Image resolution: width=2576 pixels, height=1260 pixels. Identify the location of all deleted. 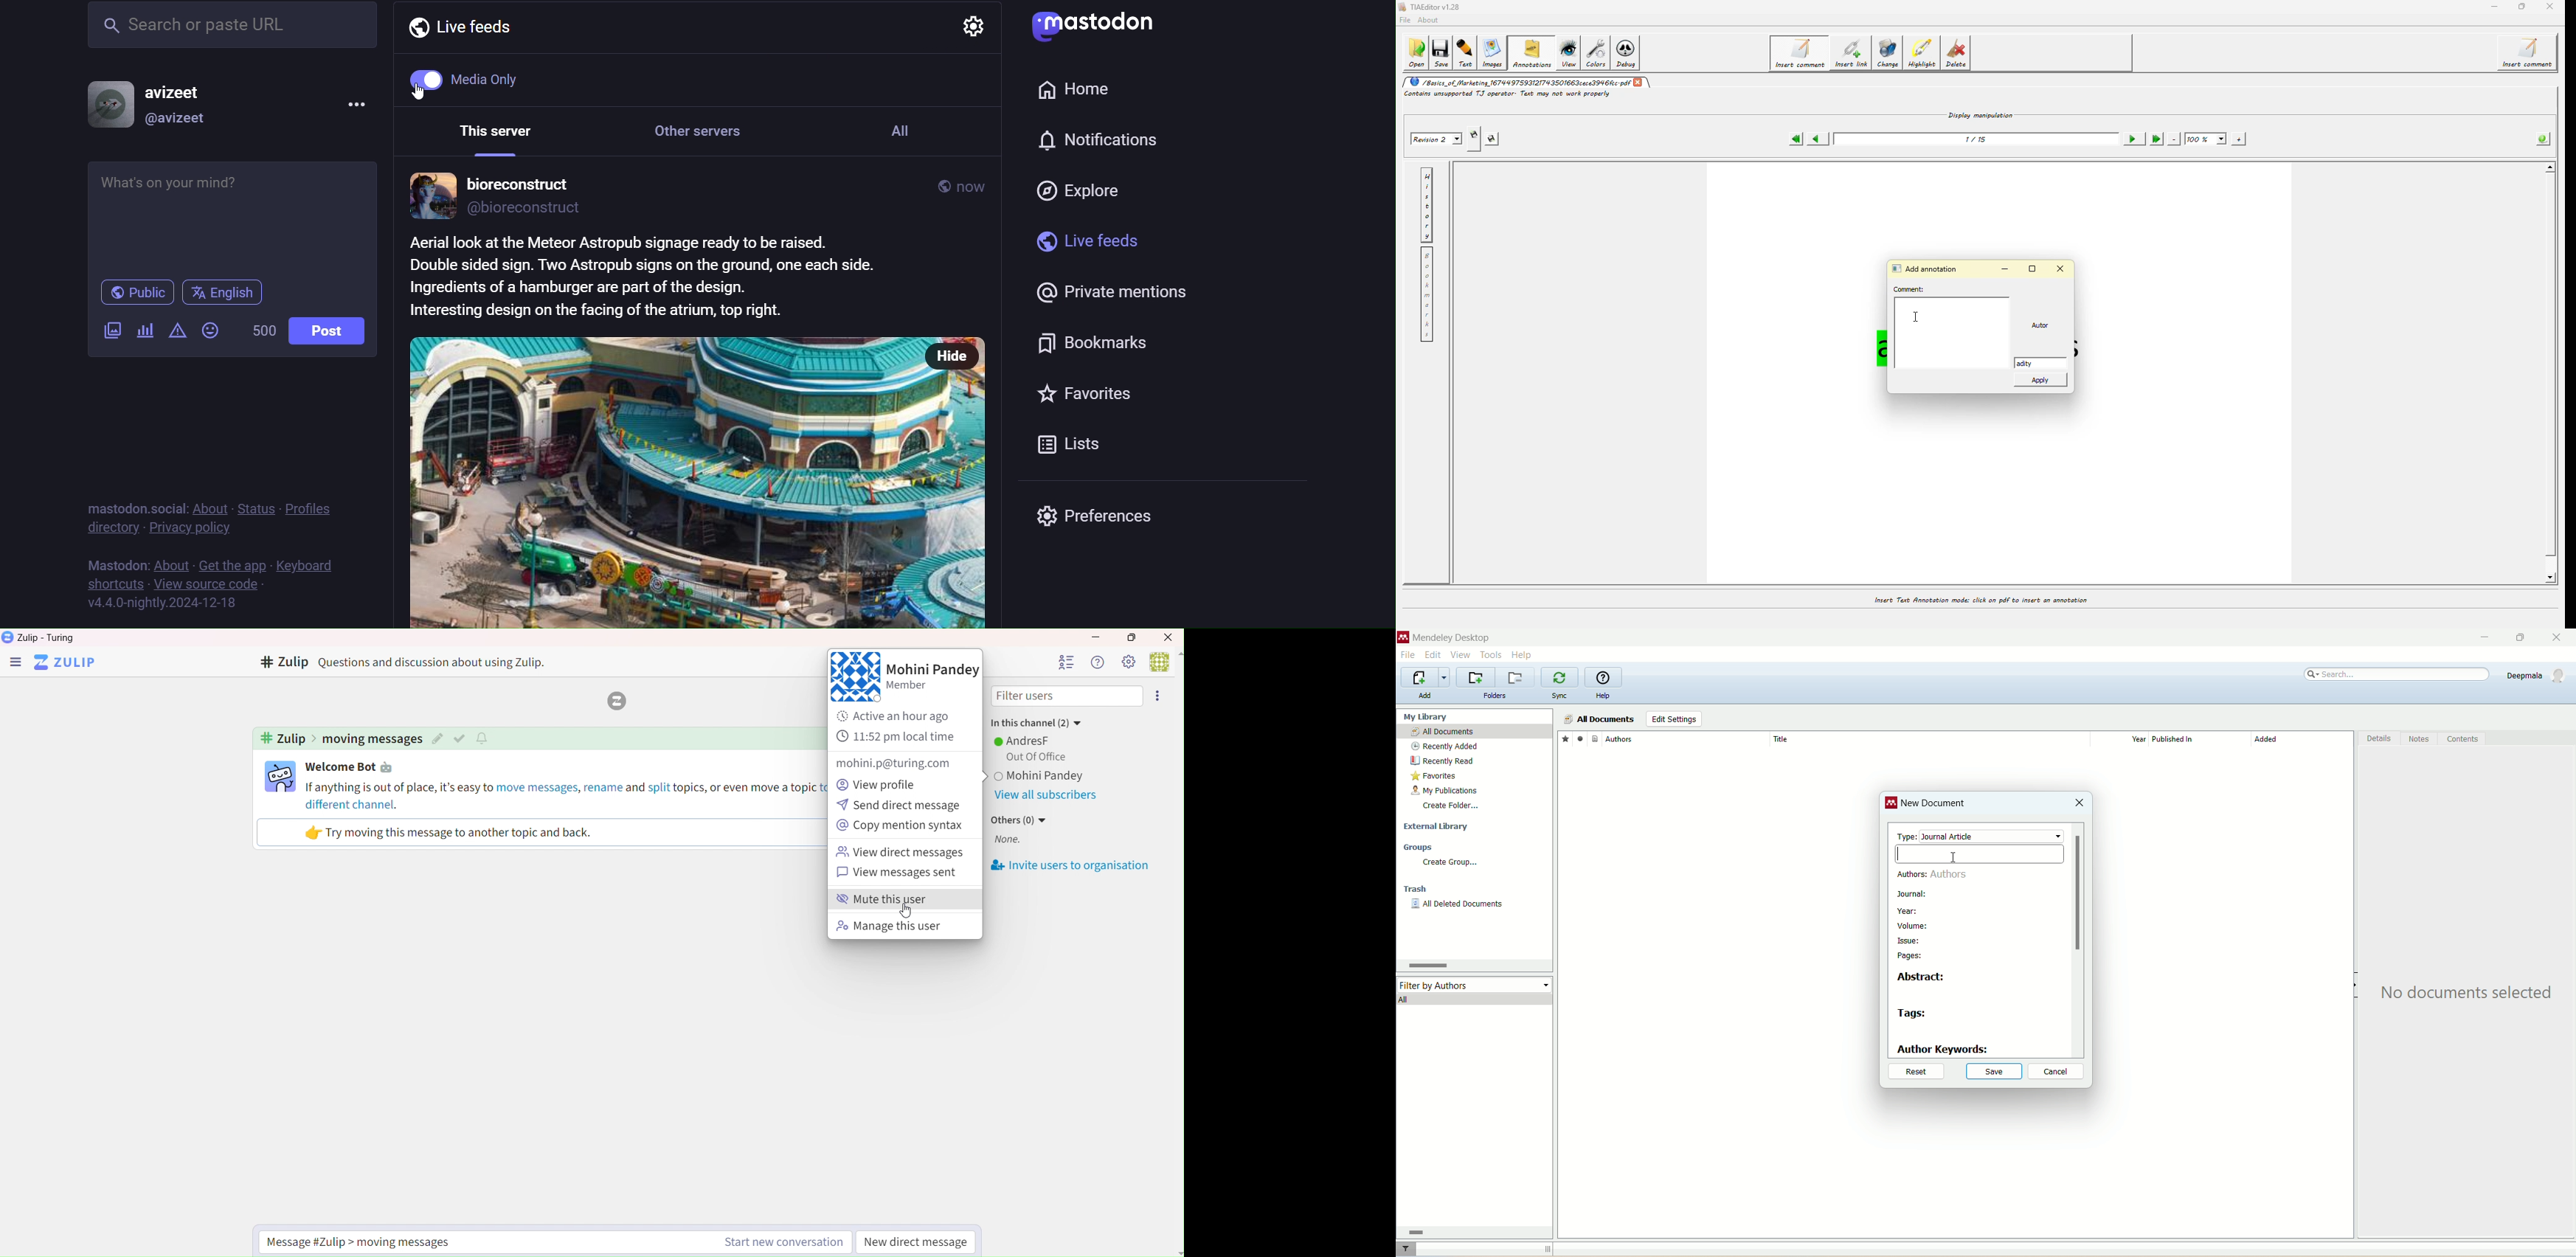
(1458, 905).